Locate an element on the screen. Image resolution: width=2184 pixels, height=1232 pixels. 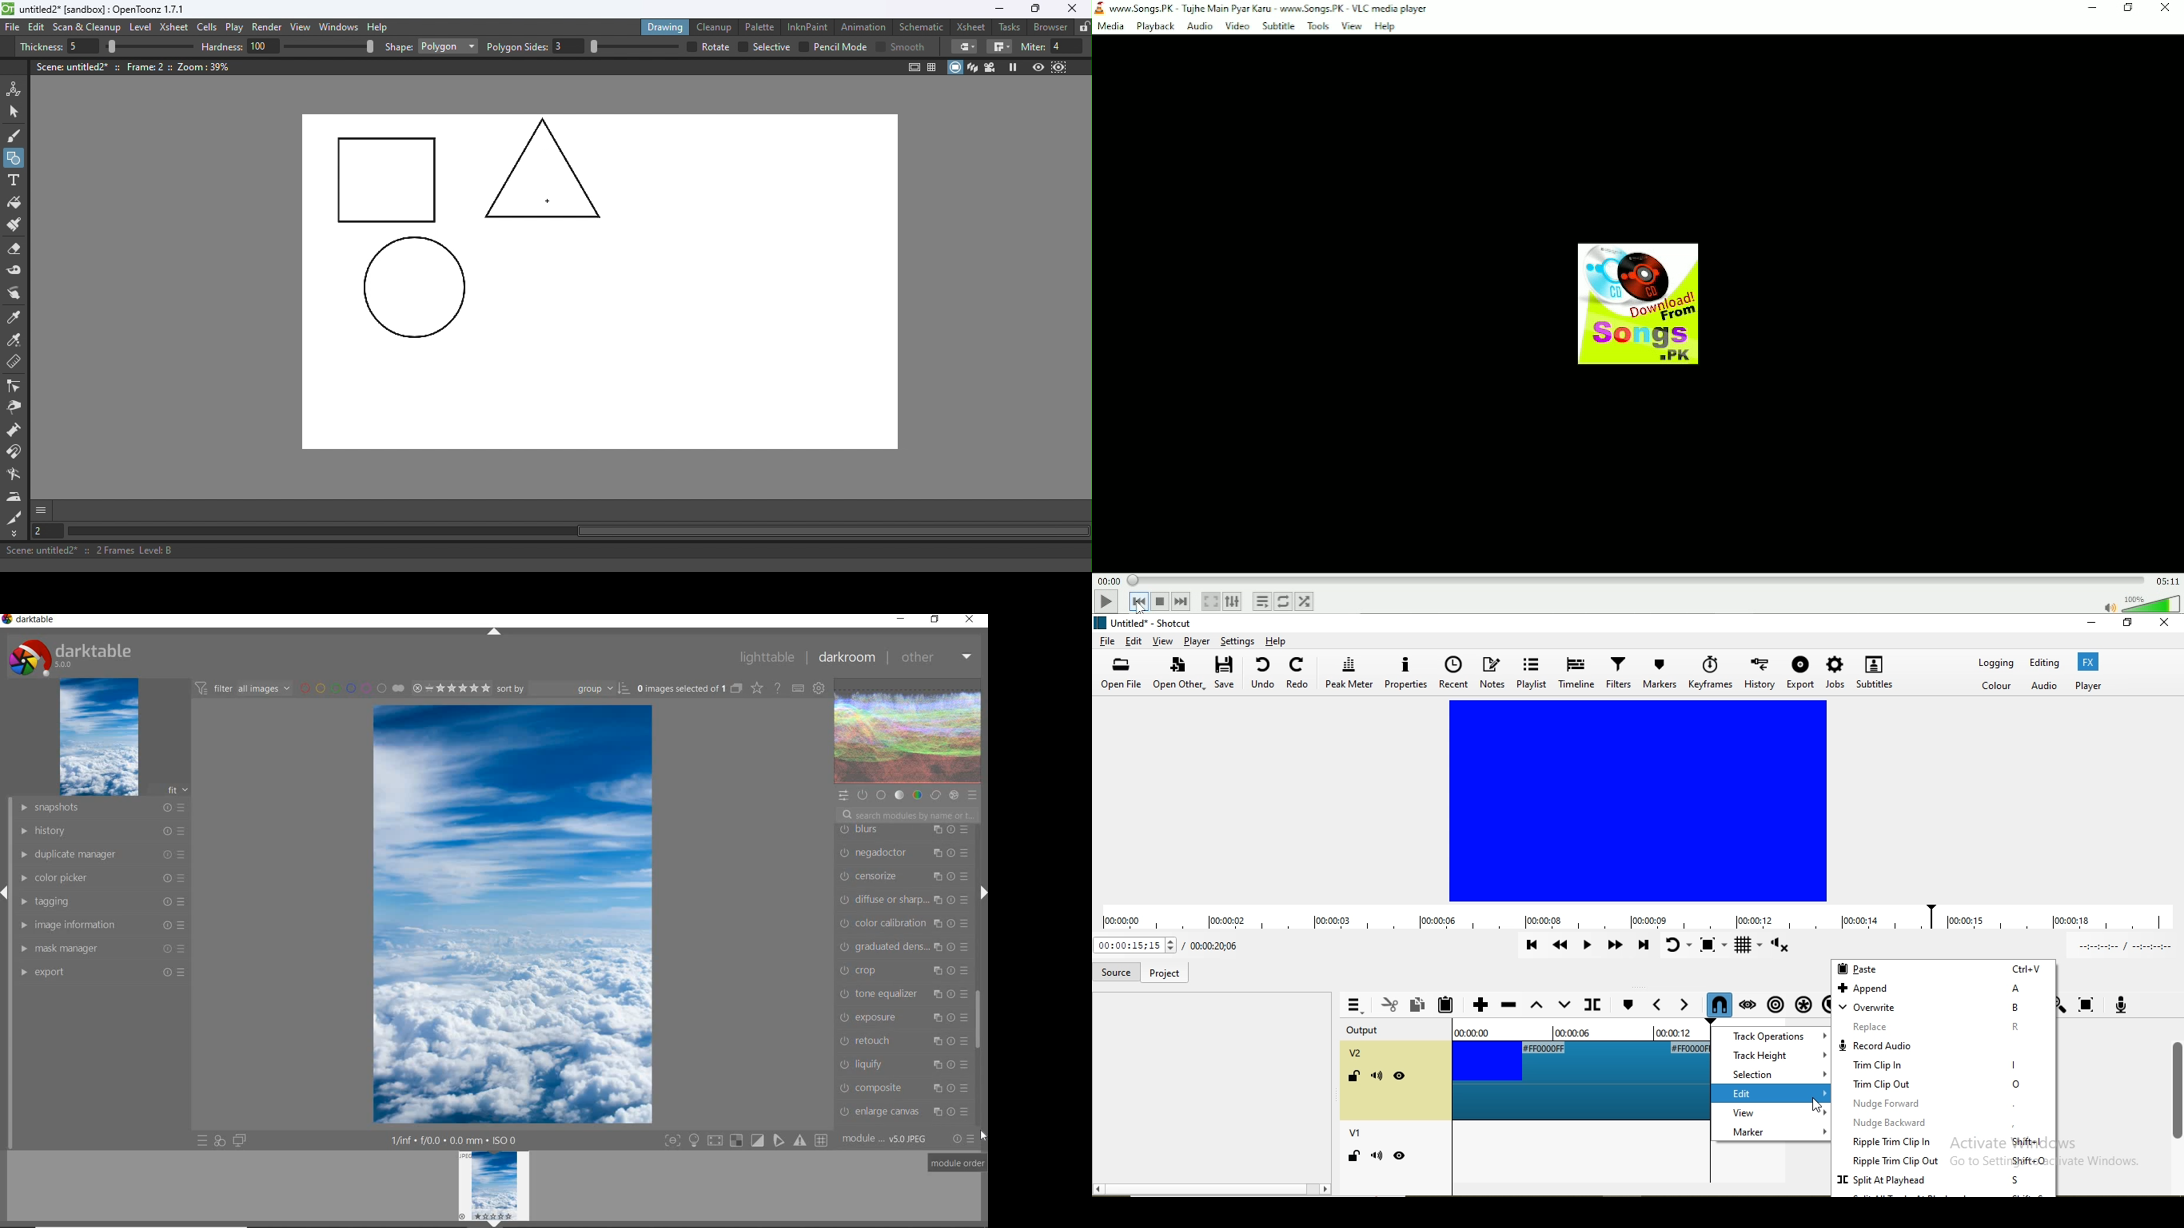
CORRECT is located at coordinates (935, 795).